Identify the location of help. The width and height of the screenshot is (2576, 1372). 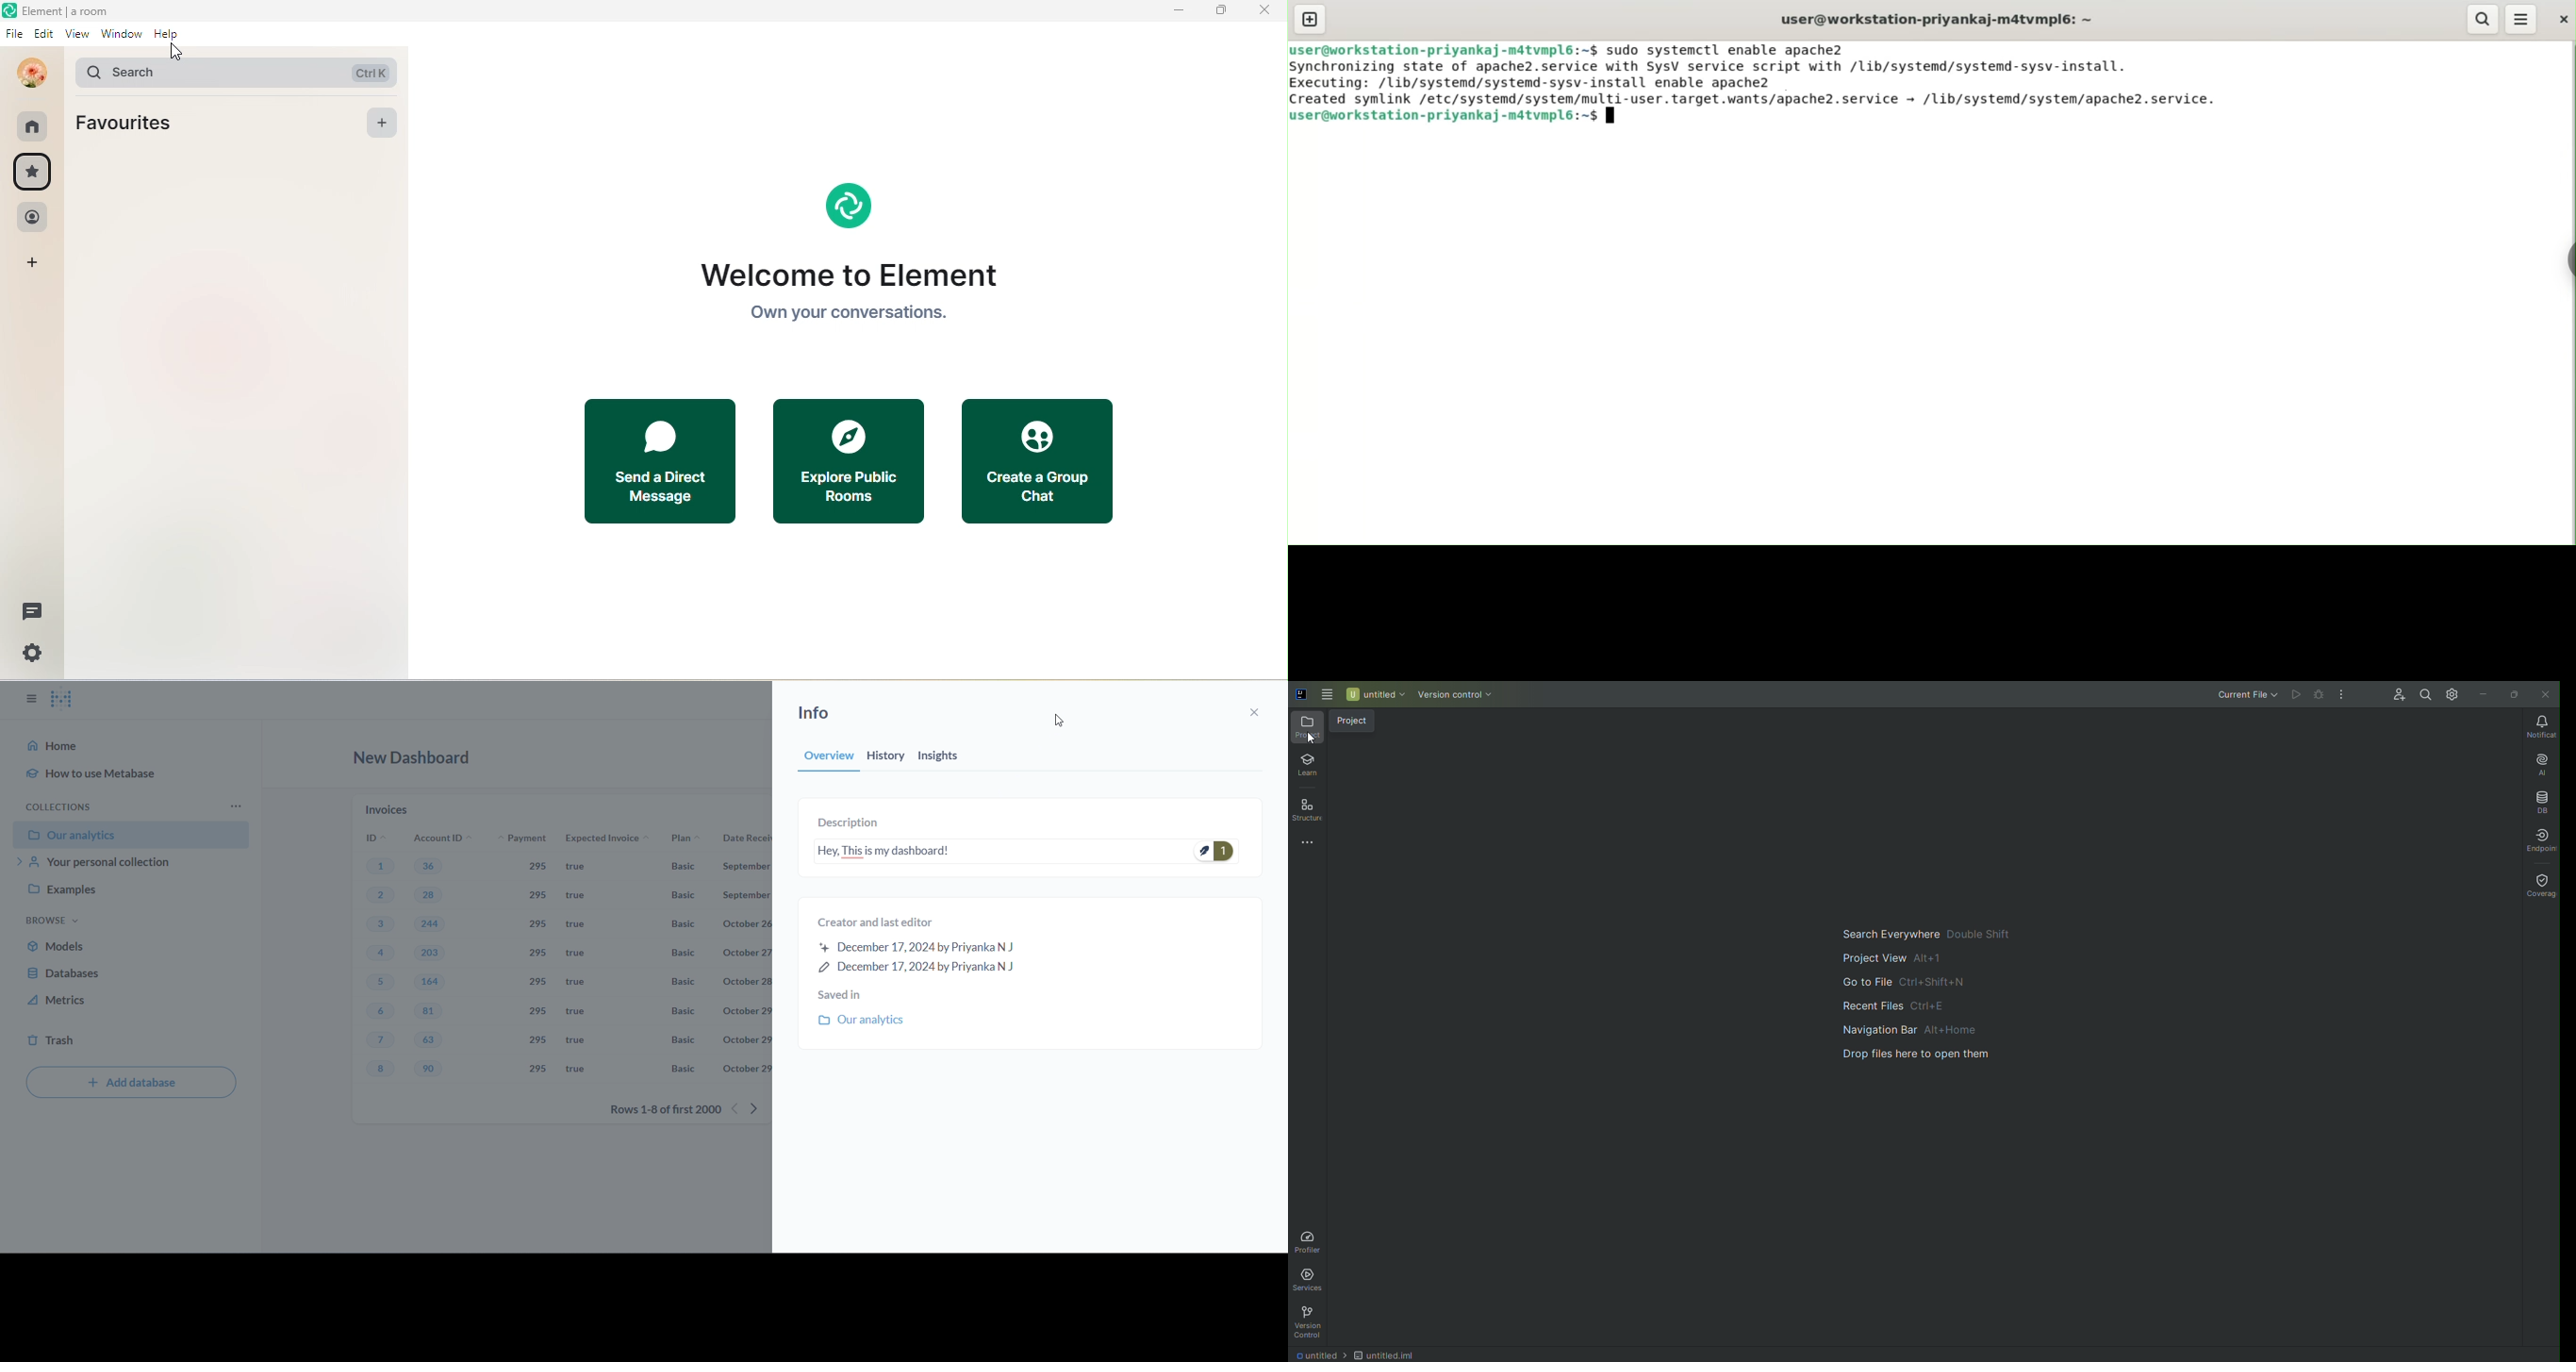
(171, 38).